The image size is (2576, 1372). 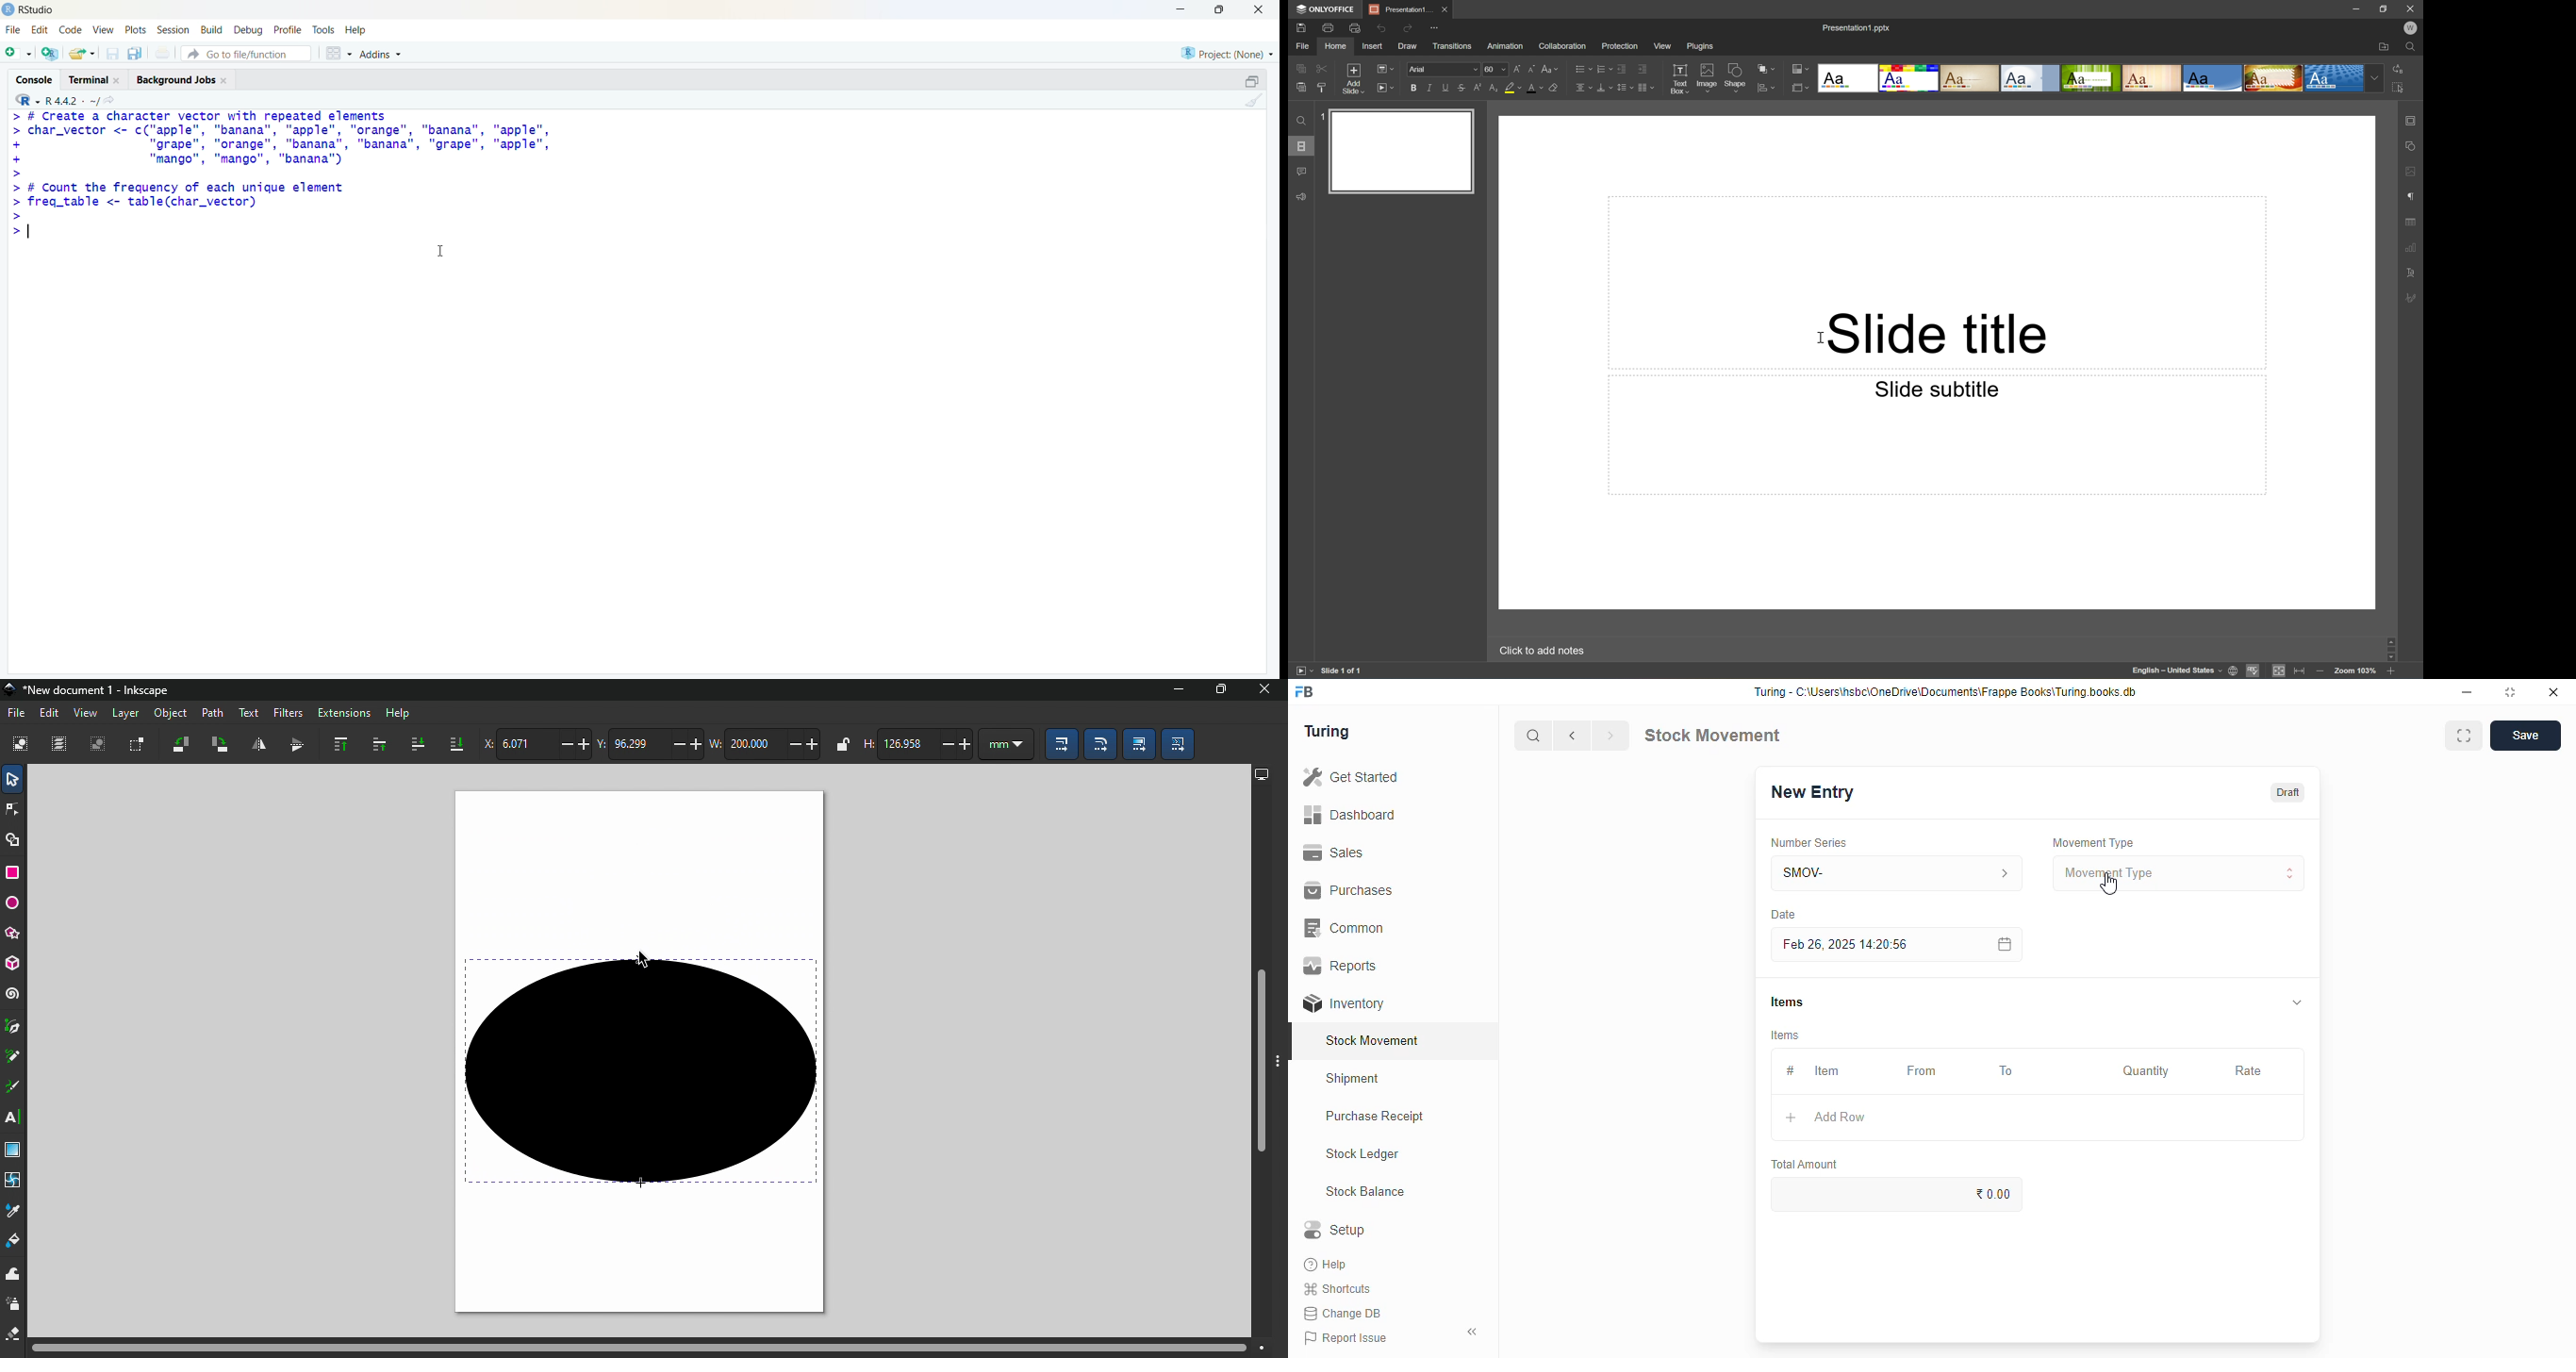 I want to click on File name, so click(x=90, y=691).